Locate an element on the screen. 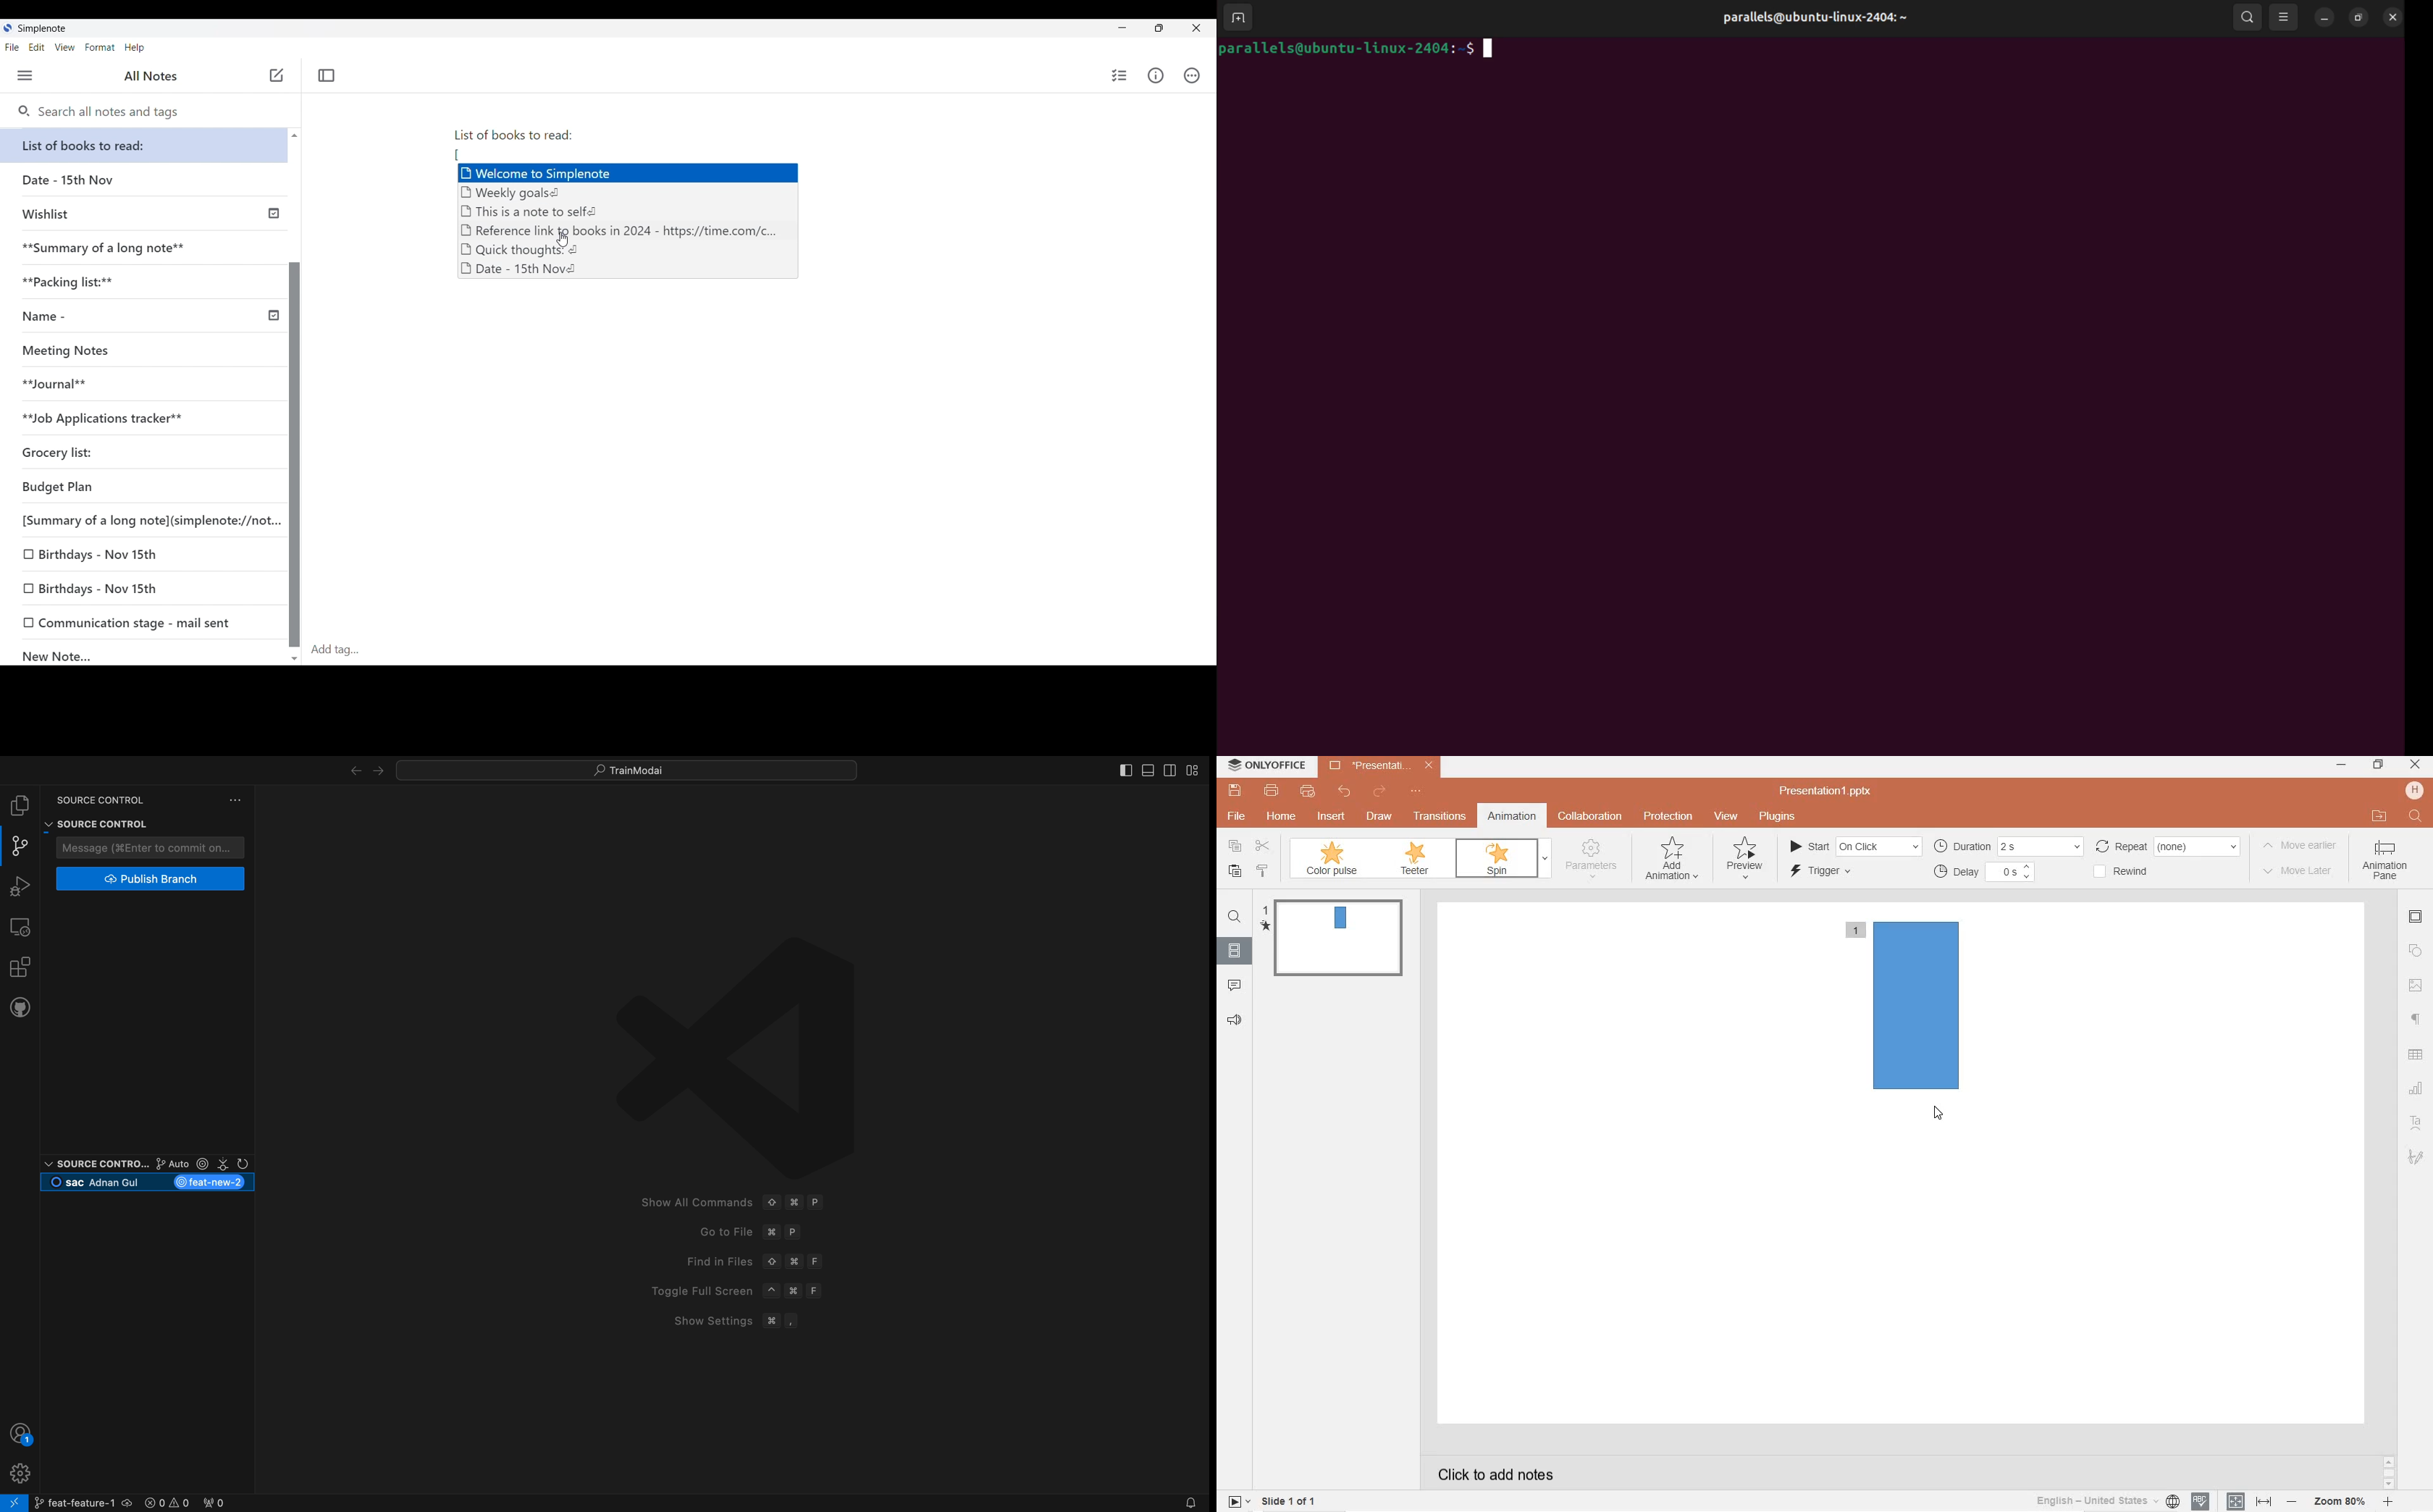 This screenshot has width=2436, height=1512. text art settings is located at coordinates (2414, 1121).